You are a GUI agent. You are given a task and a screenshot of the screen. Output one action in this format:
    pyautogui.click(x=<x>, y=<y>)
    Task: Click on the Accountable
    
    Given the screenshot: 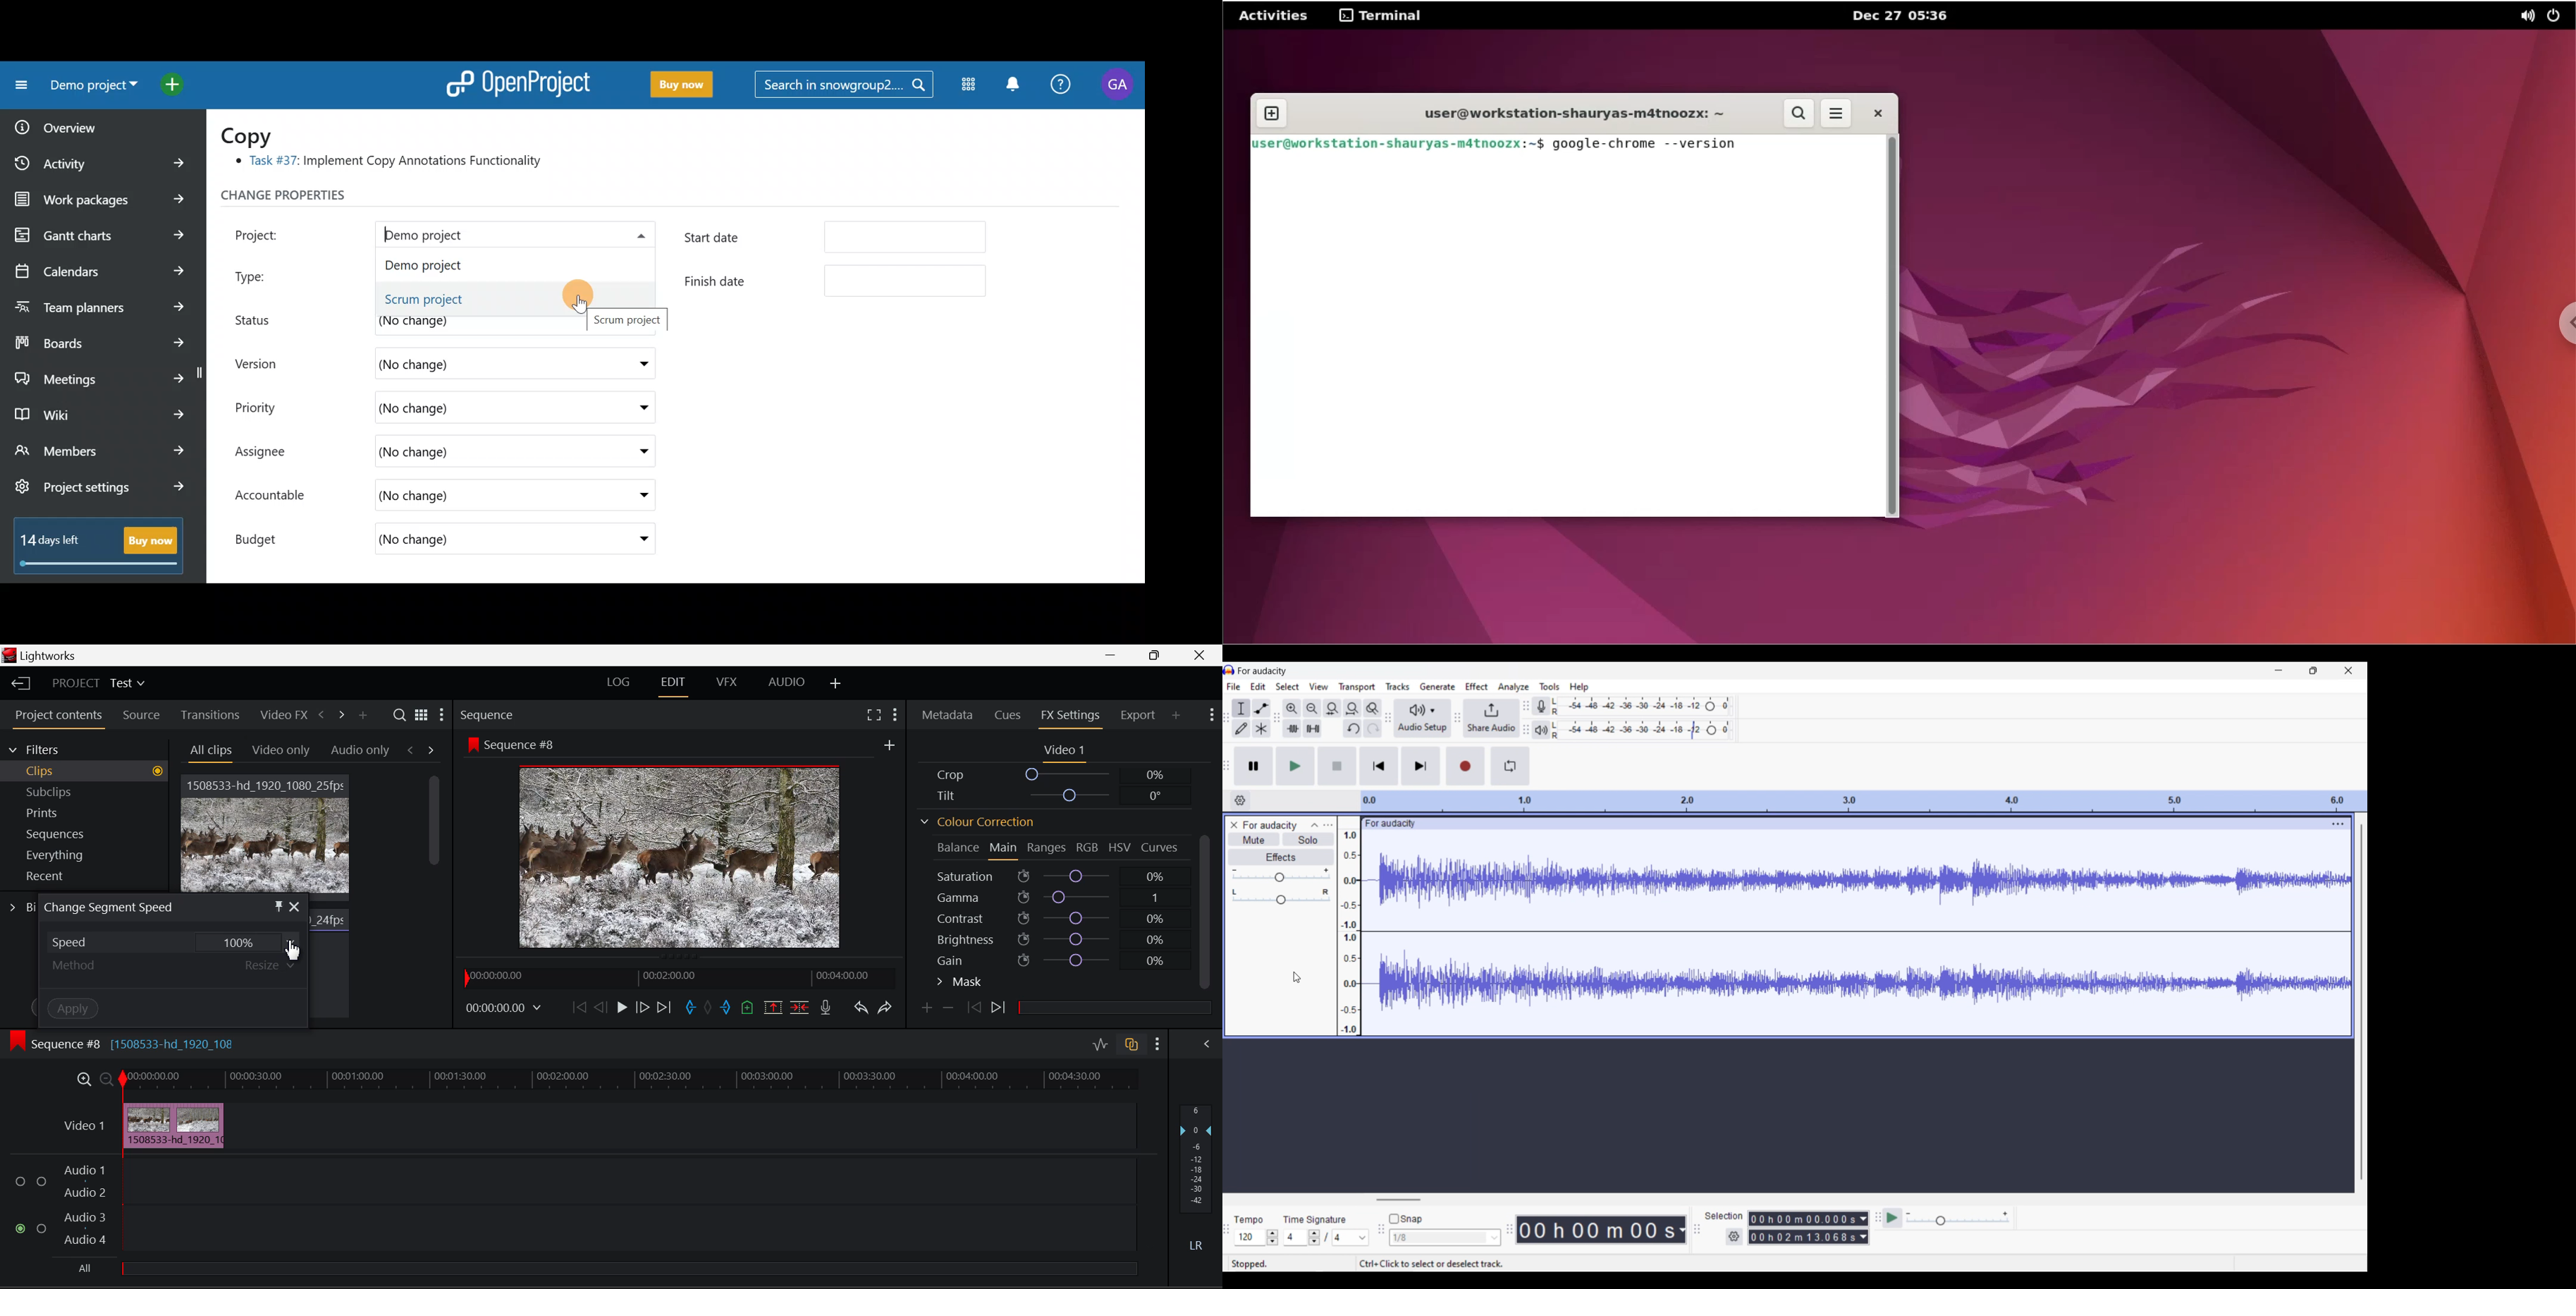 What is the action you would take?
    pyautogui.click(x=276, y=497)
    